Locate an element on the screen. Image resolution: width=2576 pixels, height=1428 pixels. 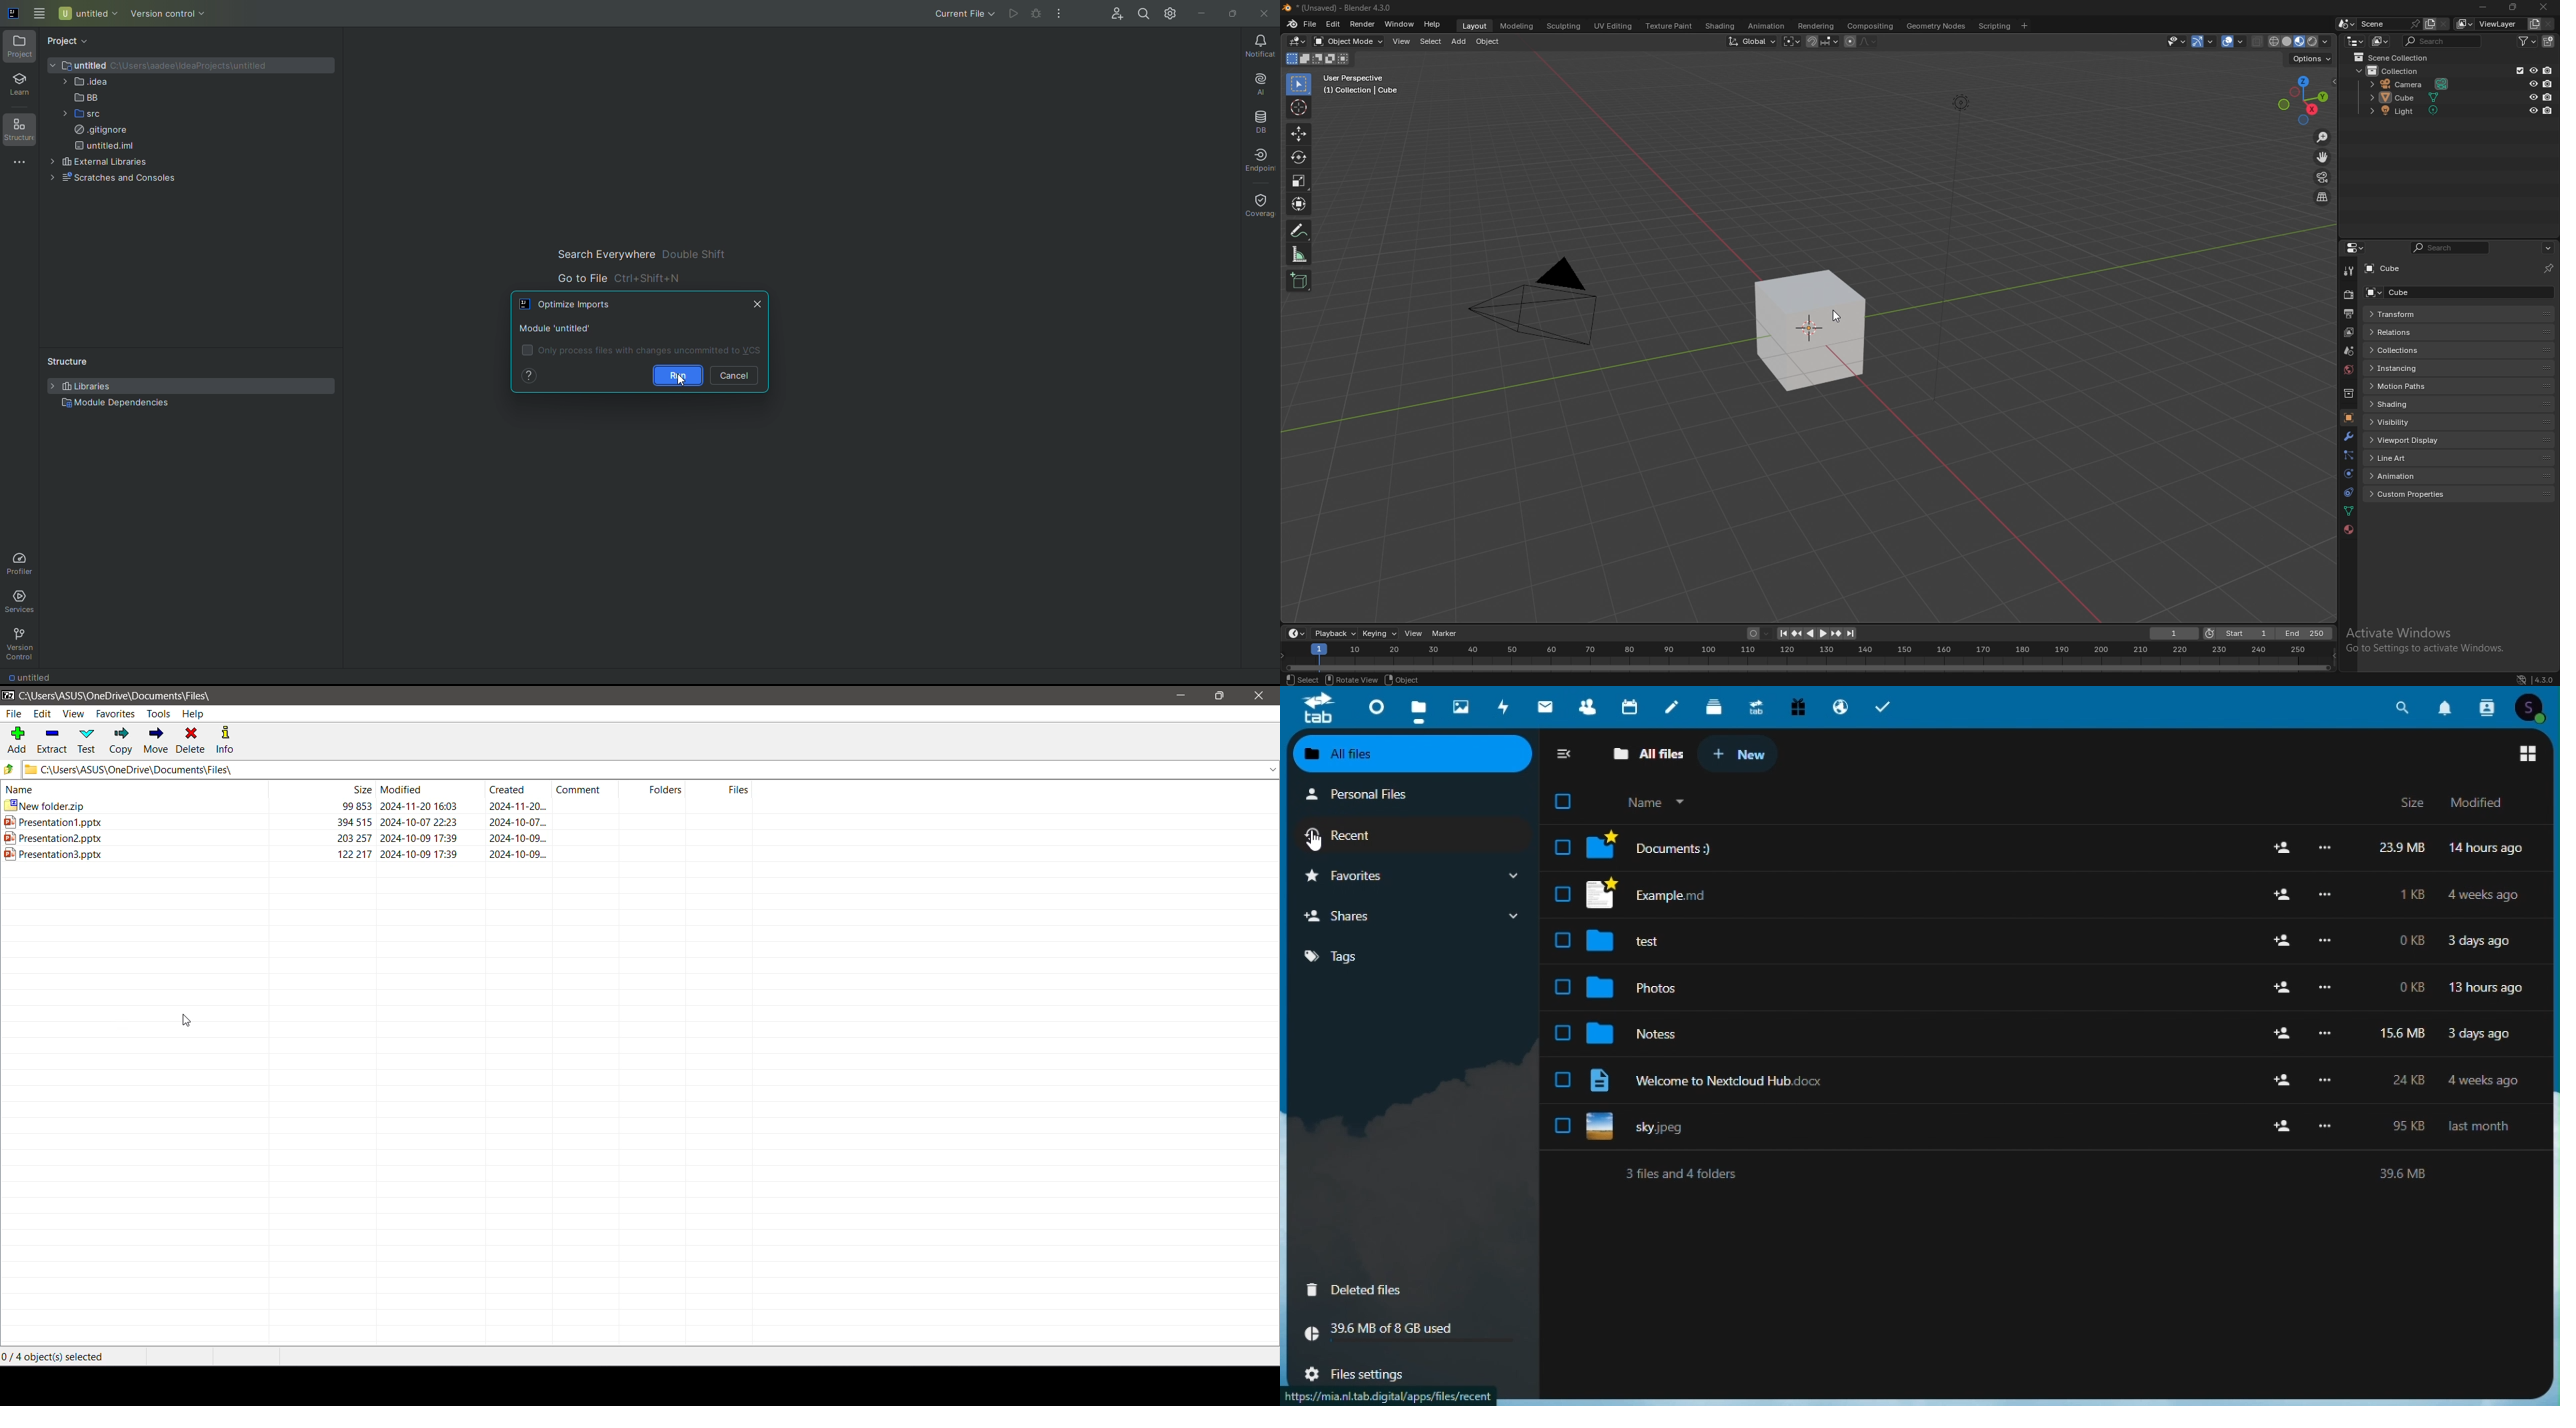
dashboard is located at coordinates (1375, 705).